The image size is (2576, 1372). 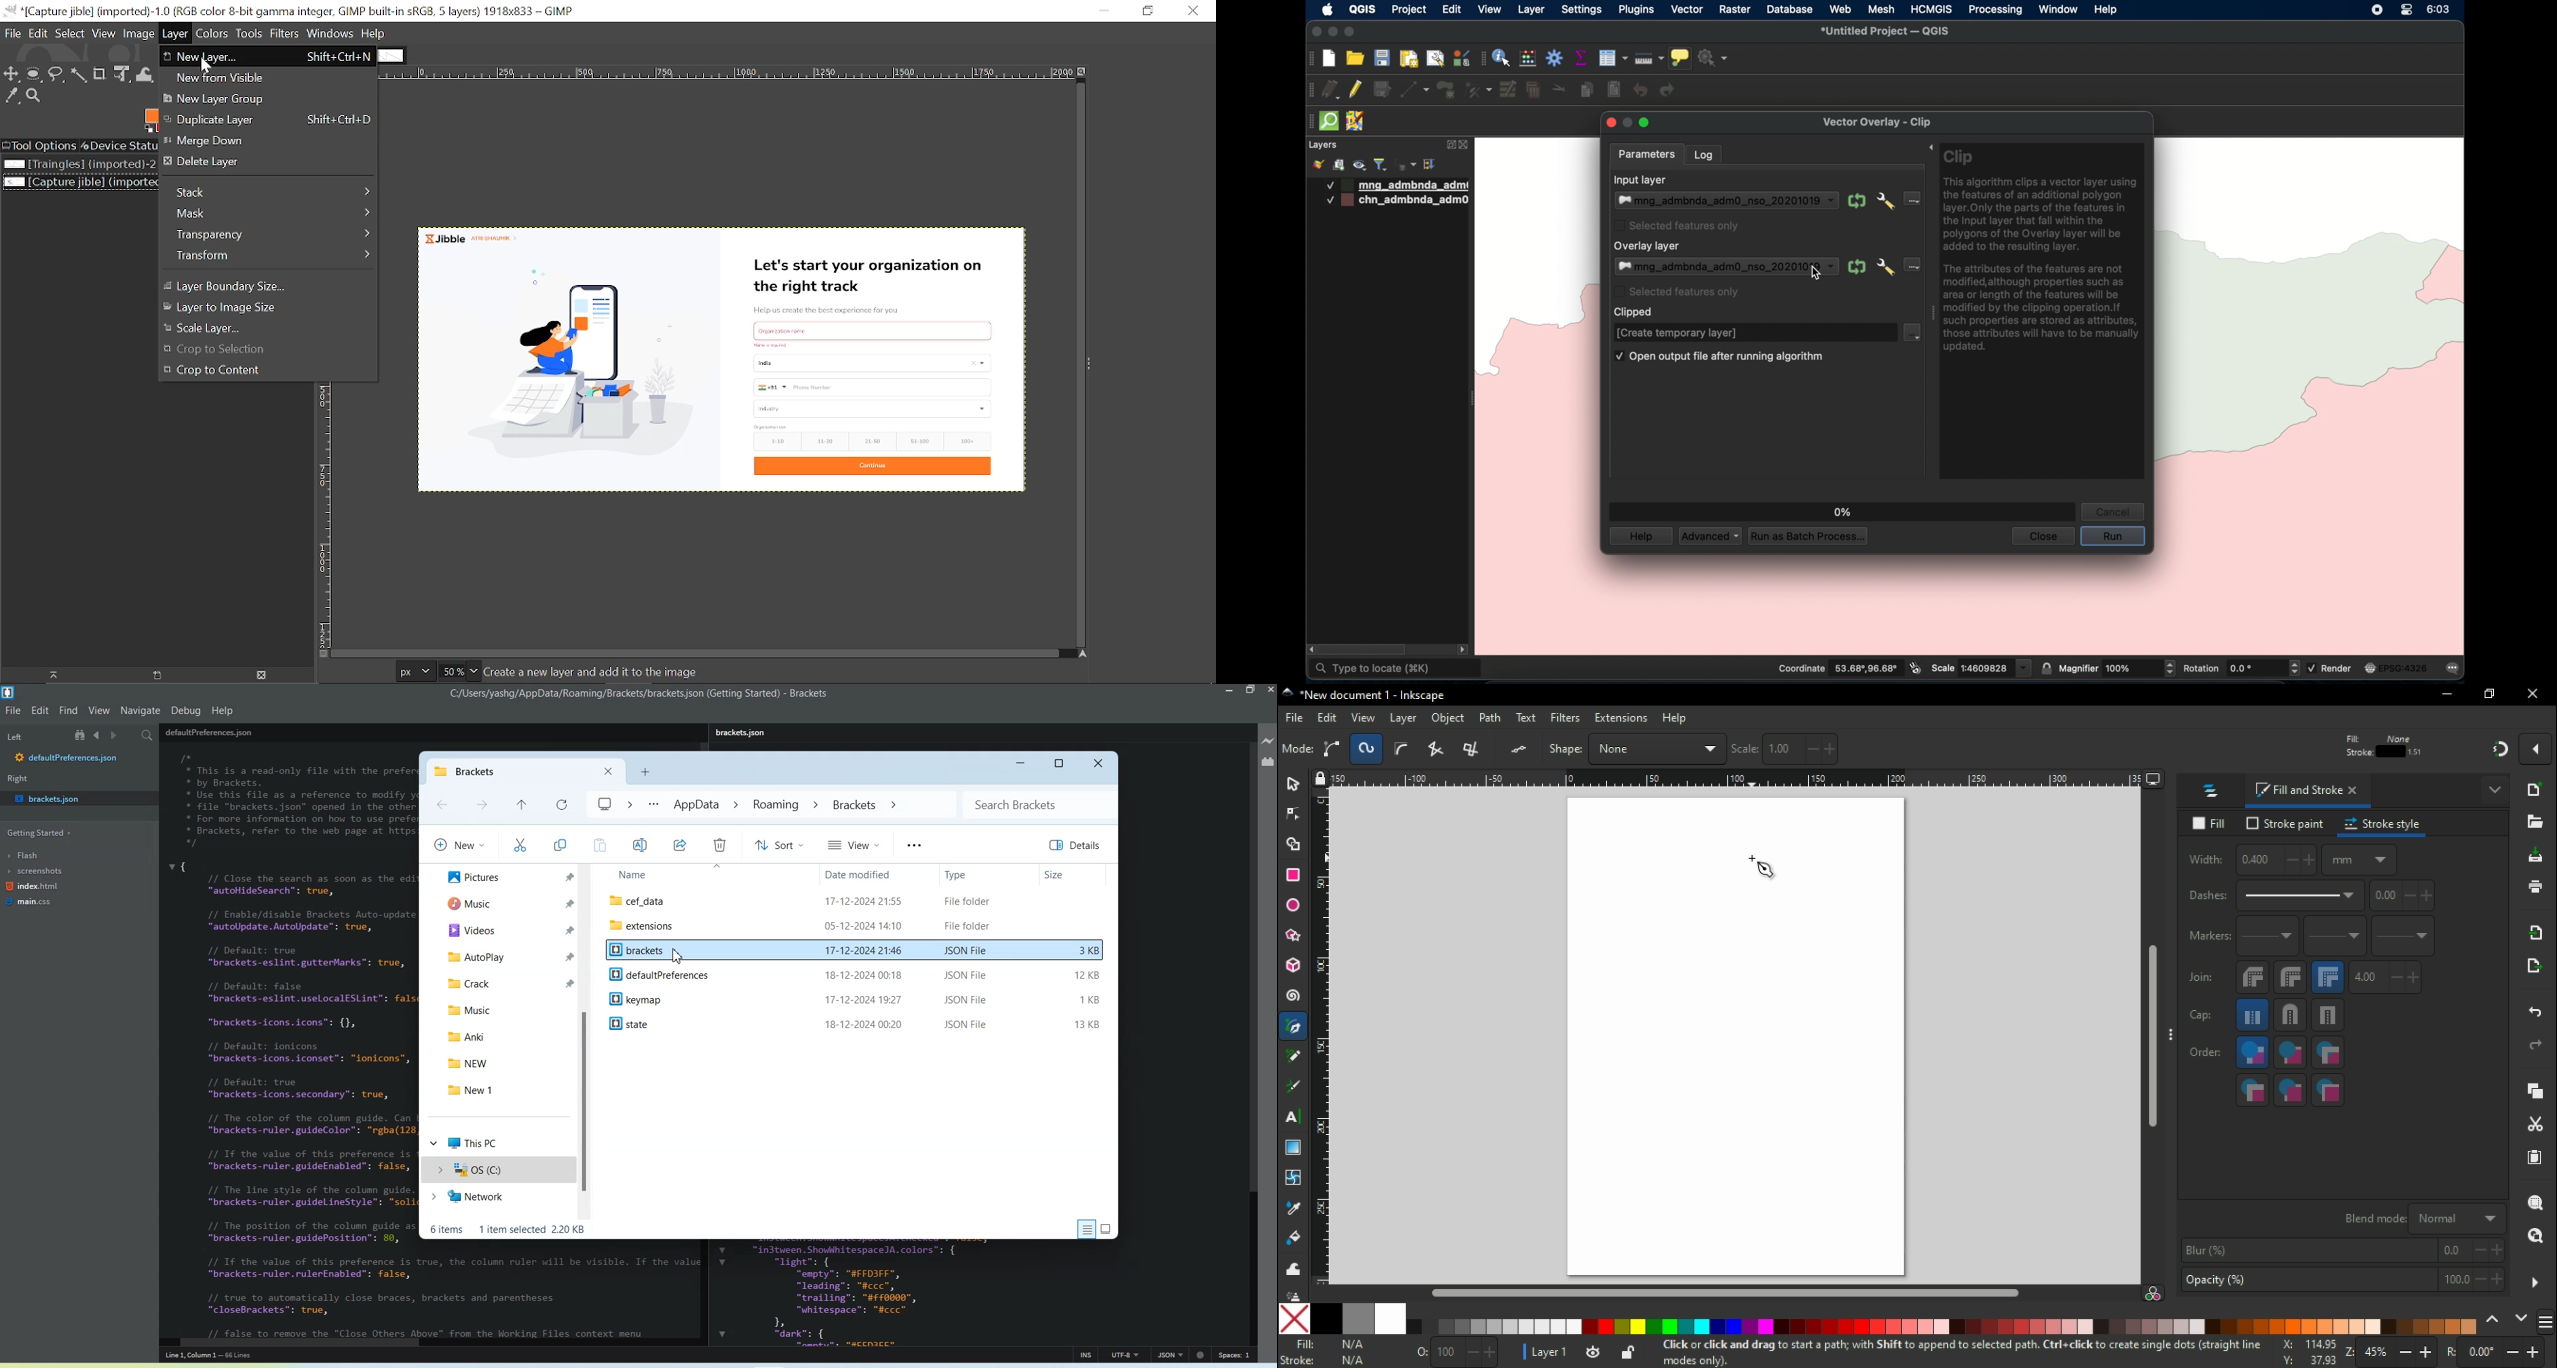 I want to click on attributes toolbar, so click(x=1482, y=59).